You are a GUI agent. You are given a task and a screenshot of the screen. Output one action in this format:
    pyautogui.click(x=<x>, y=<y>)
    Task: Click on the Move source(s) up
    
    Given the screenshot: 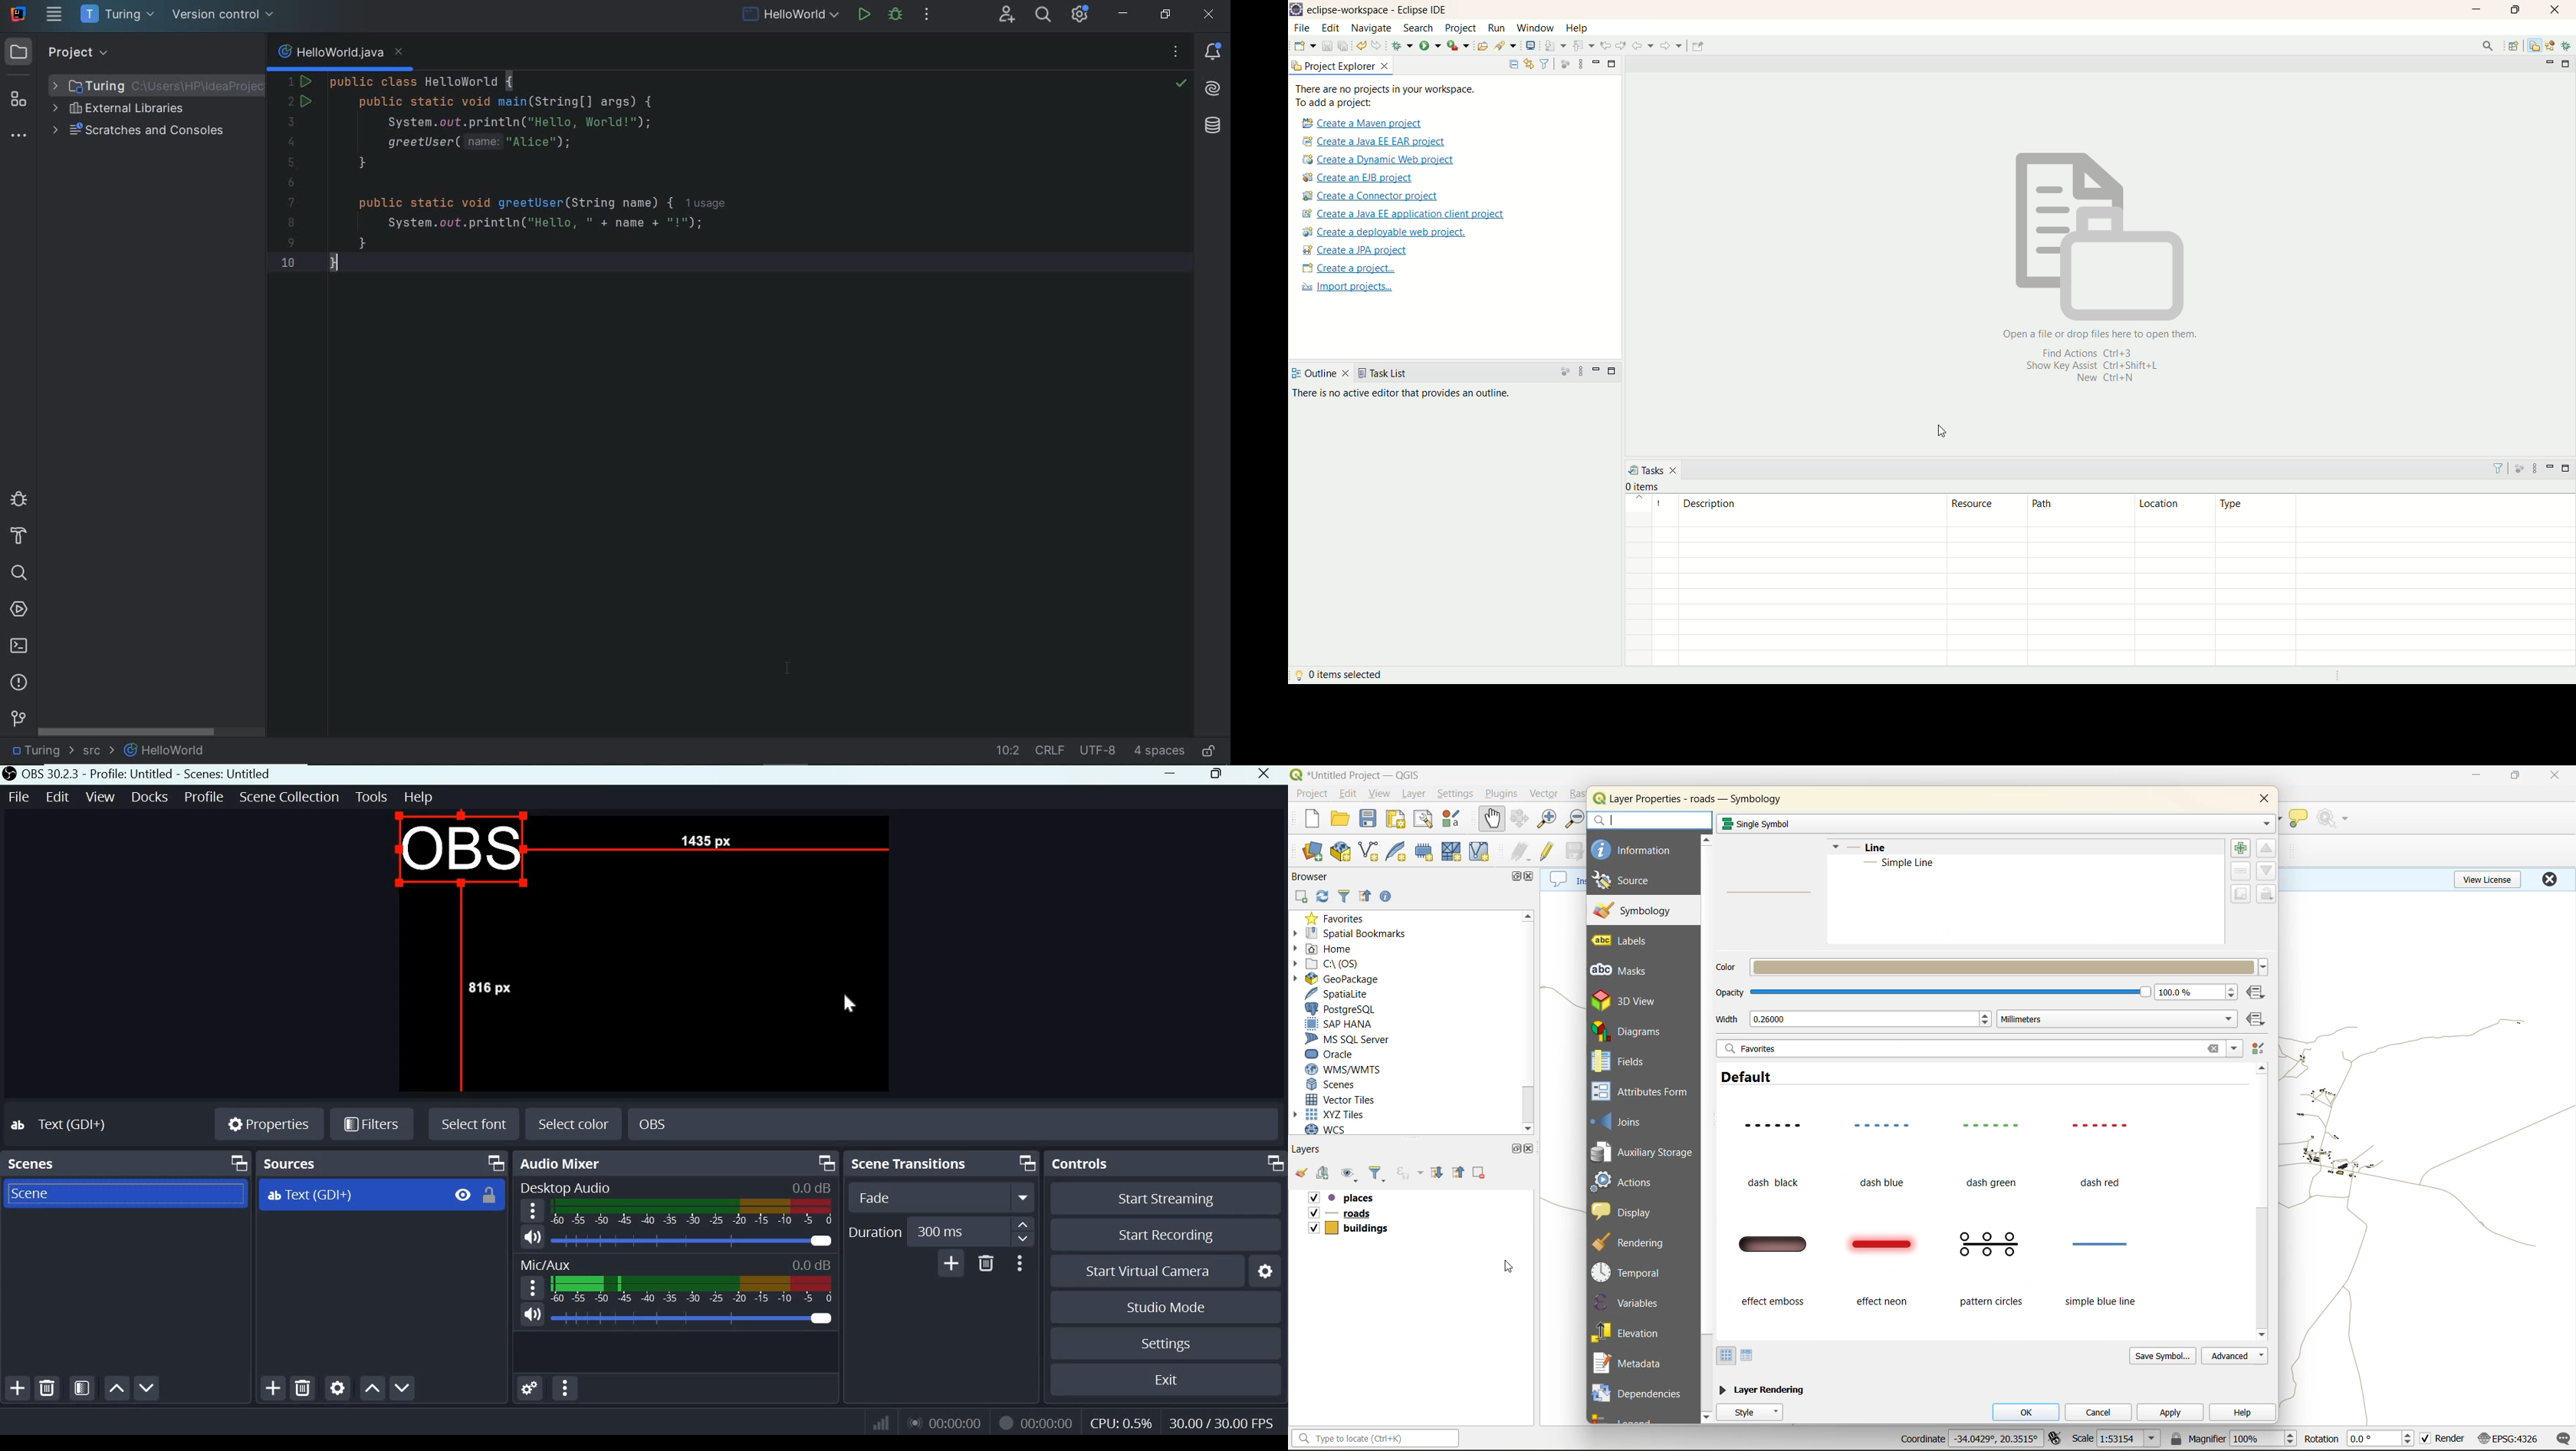 What is the action you would take?
    pyautogui.click(x=372, y=1389)
    